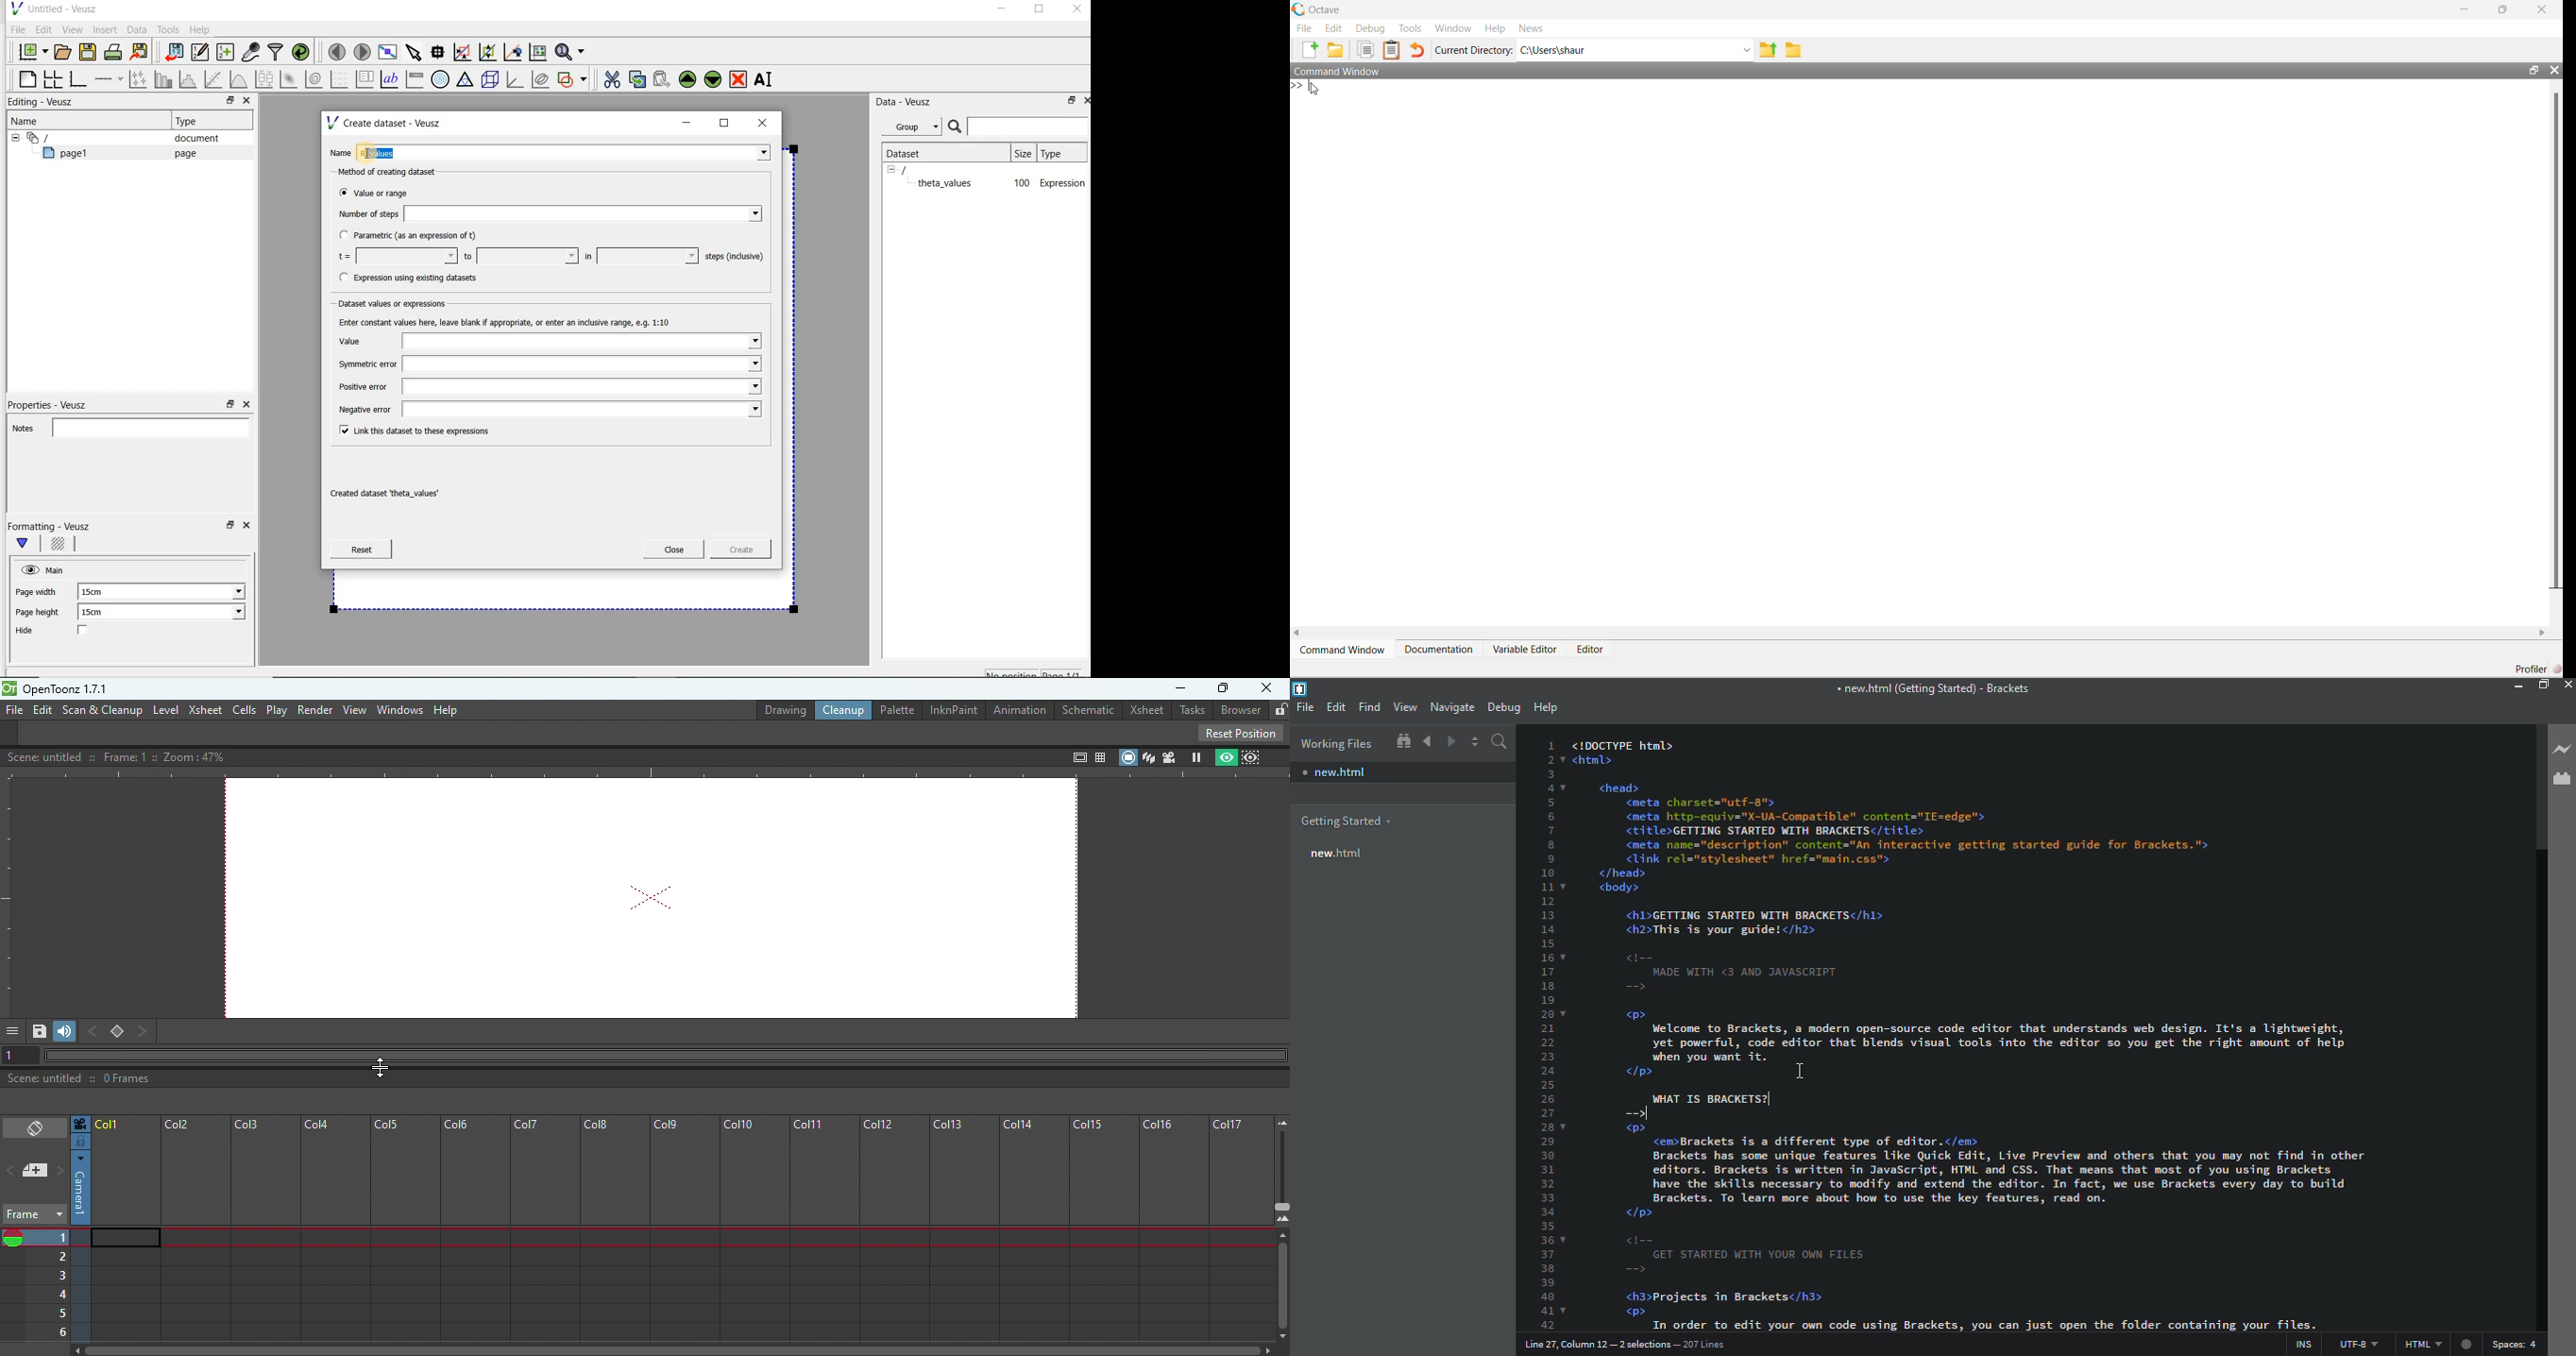  Describe the element at coordinates (2560, 750) in the screenshot. I see `live preview` at that location.